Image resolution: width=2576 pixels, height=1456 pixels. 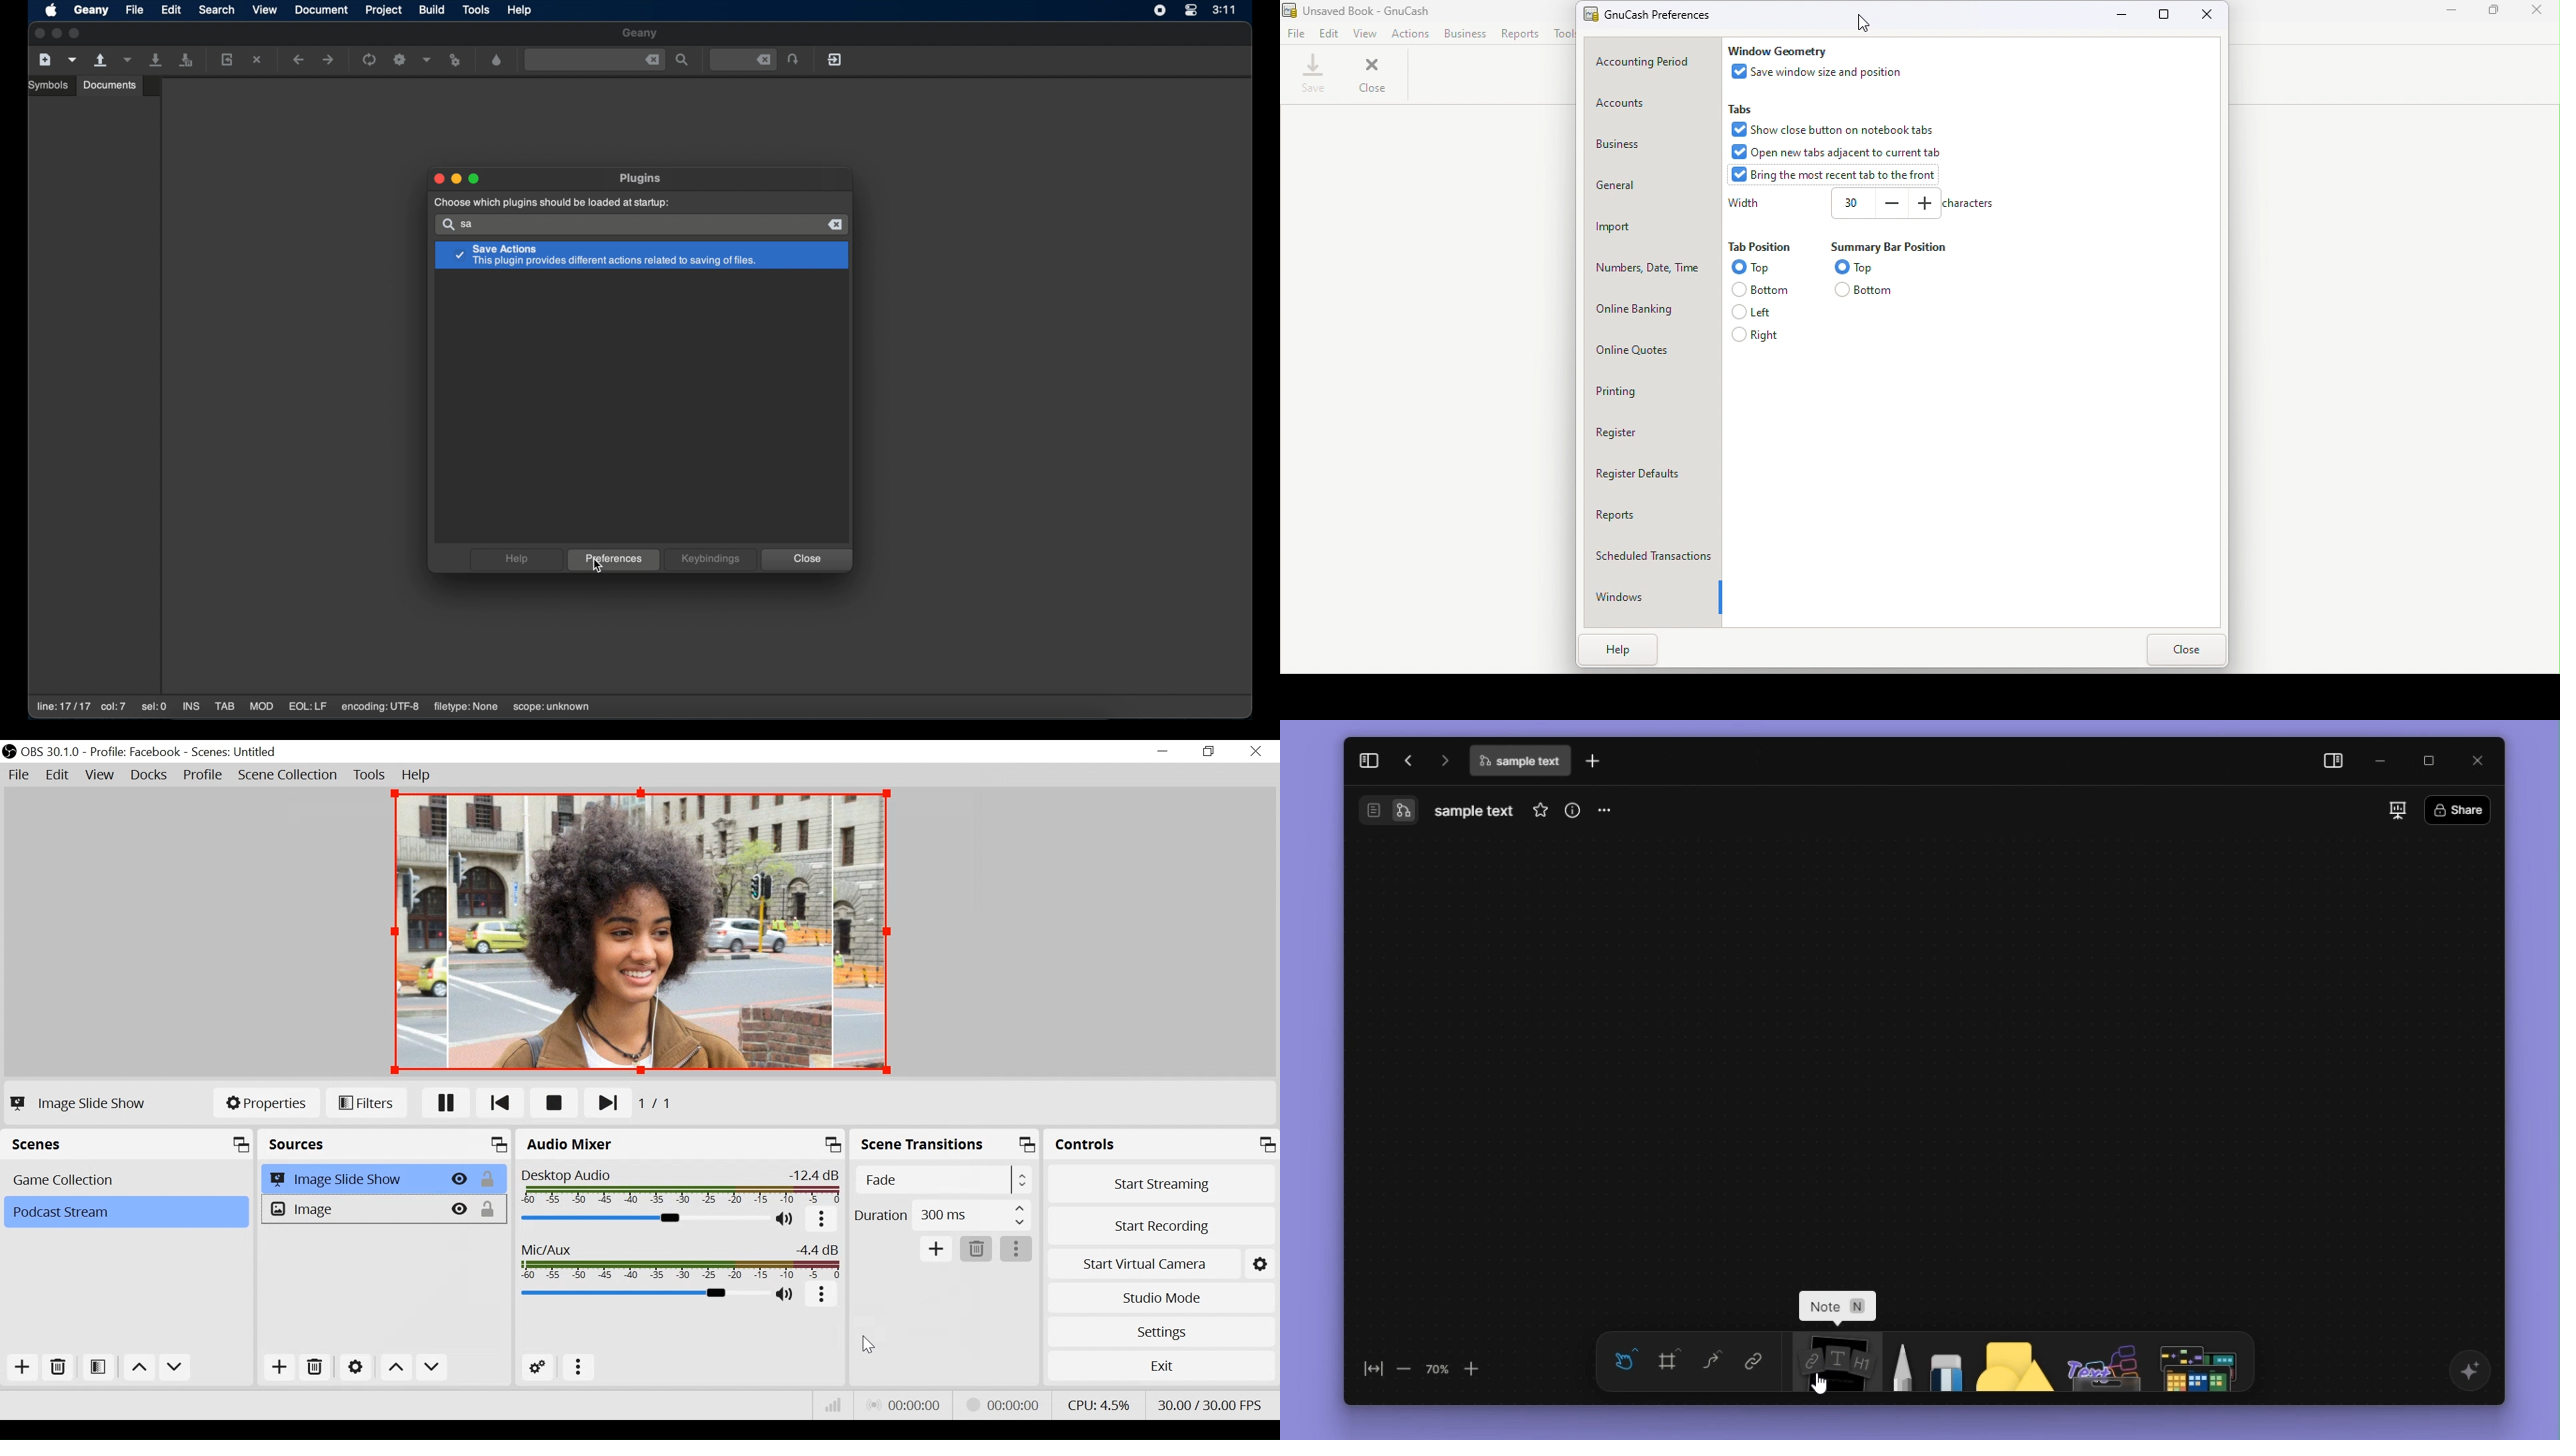 What do you see at coordinates (945, 1181) in the screenshot?
I see `Select Scene Transition` at bounding box center [945, 1181].